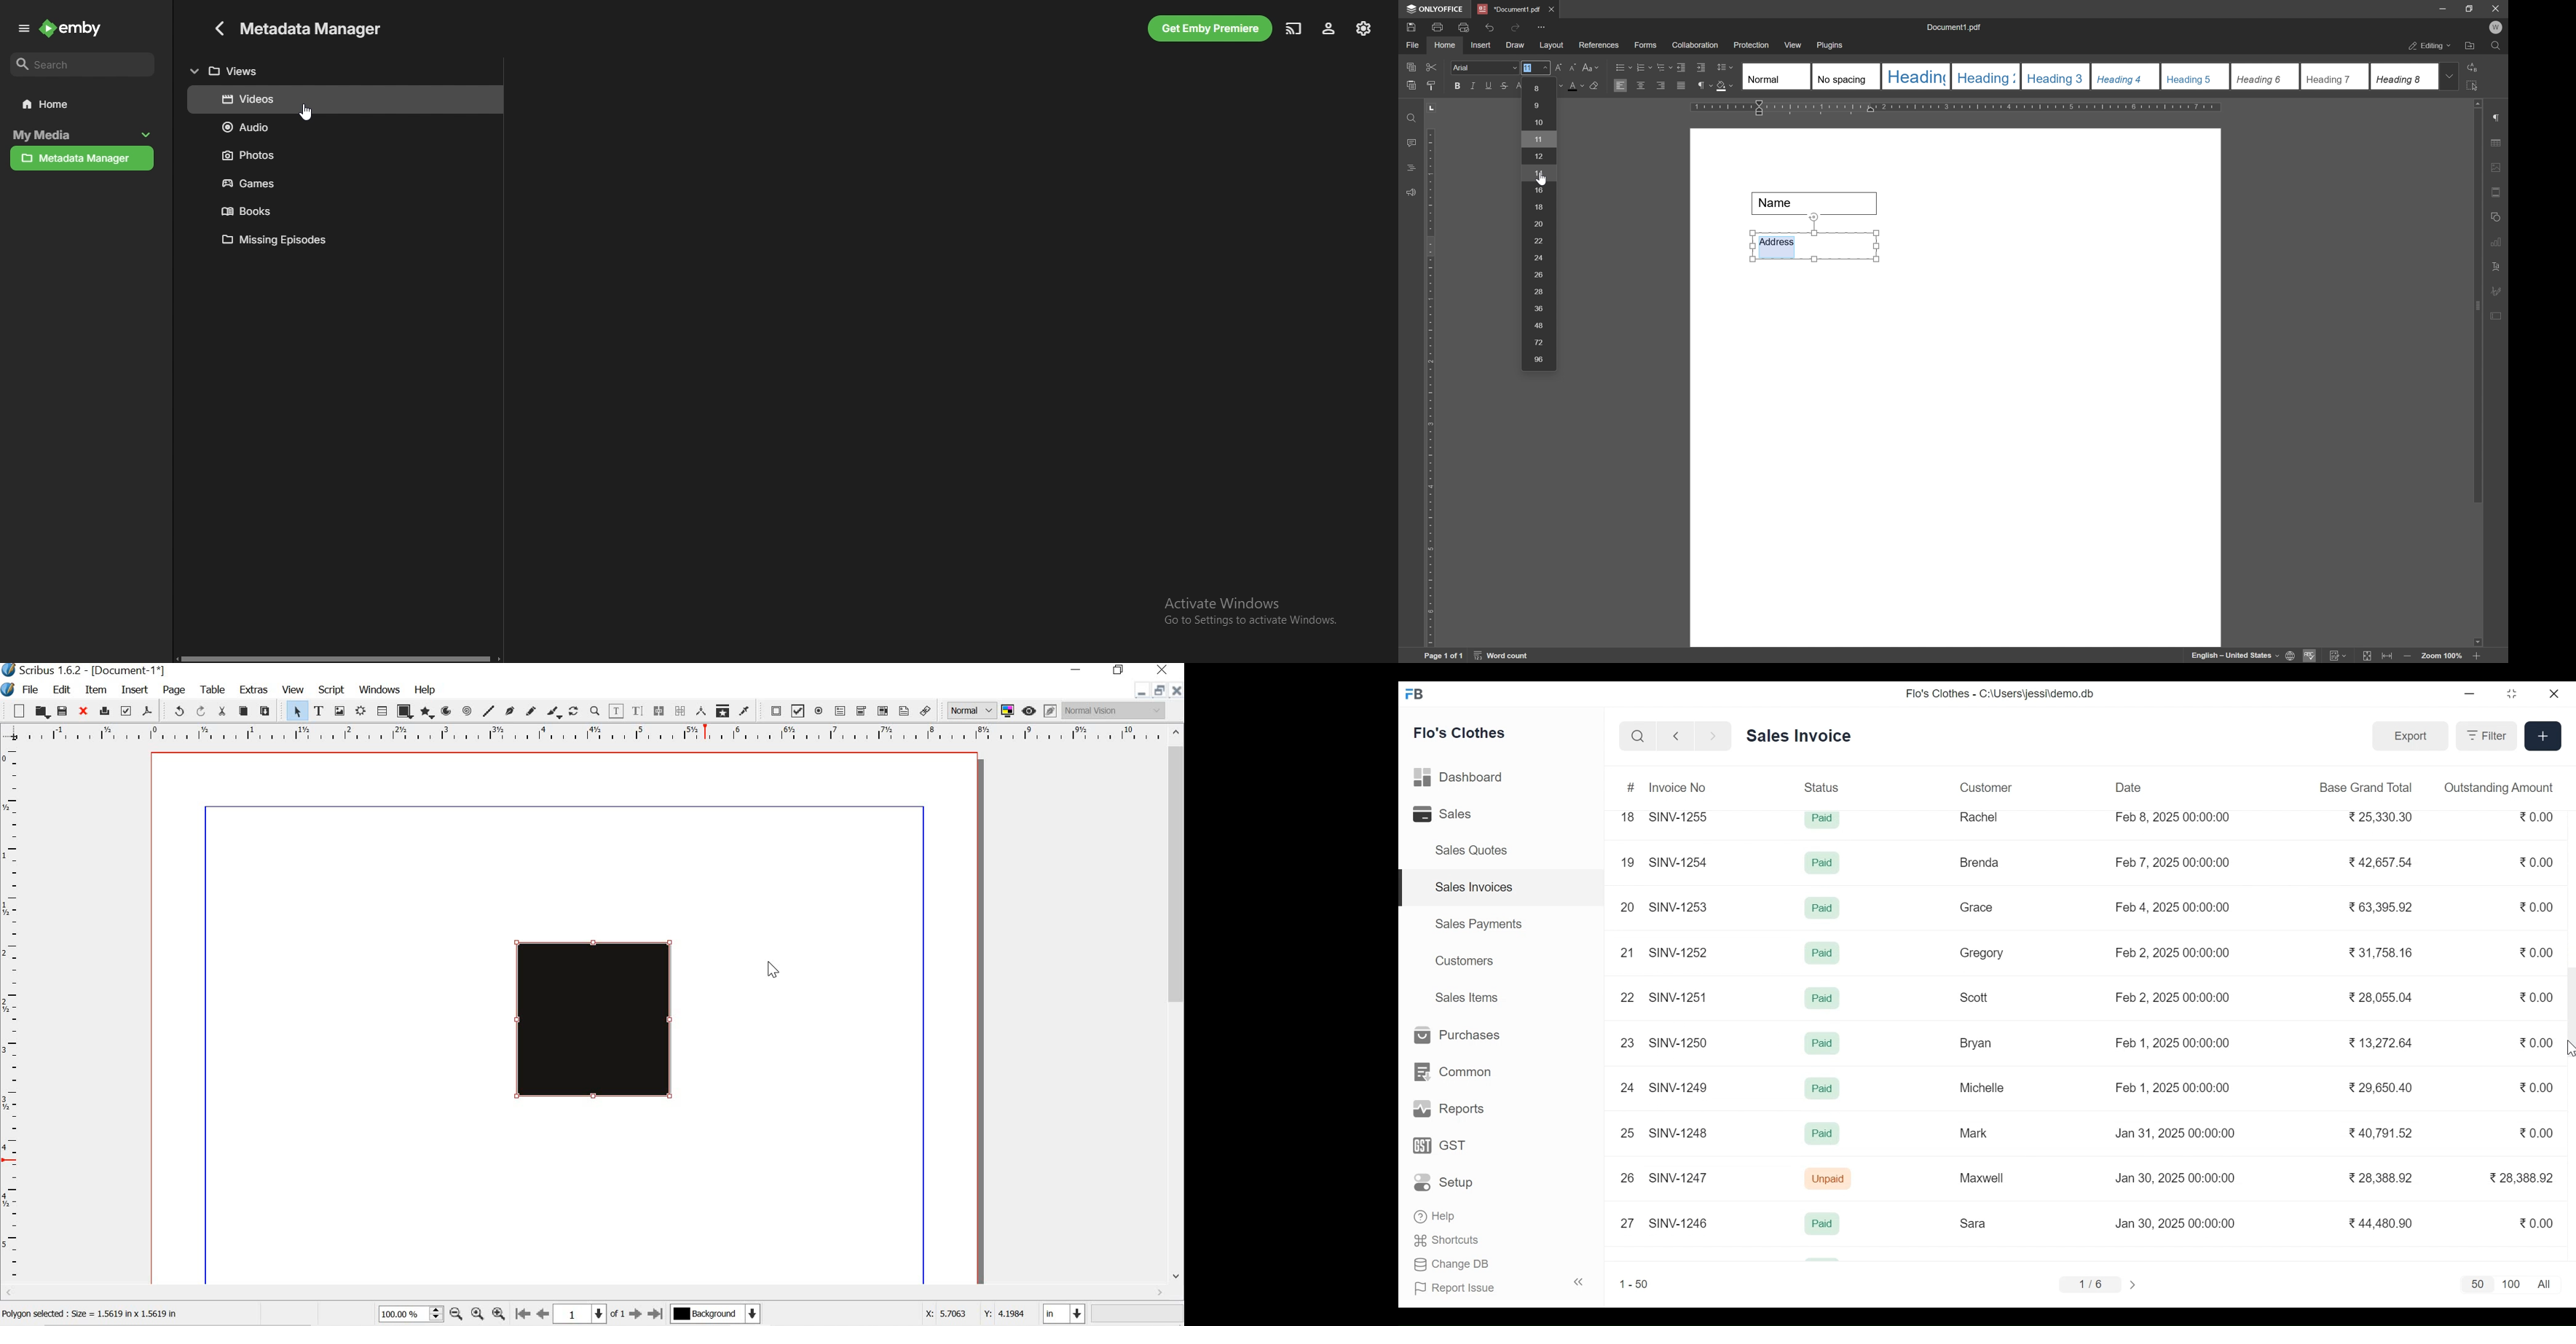 The image size is (2576, 1344). Describe the element at coordinates (1500, 1286) in the screenshot. I see `| Report Issue` at that location.